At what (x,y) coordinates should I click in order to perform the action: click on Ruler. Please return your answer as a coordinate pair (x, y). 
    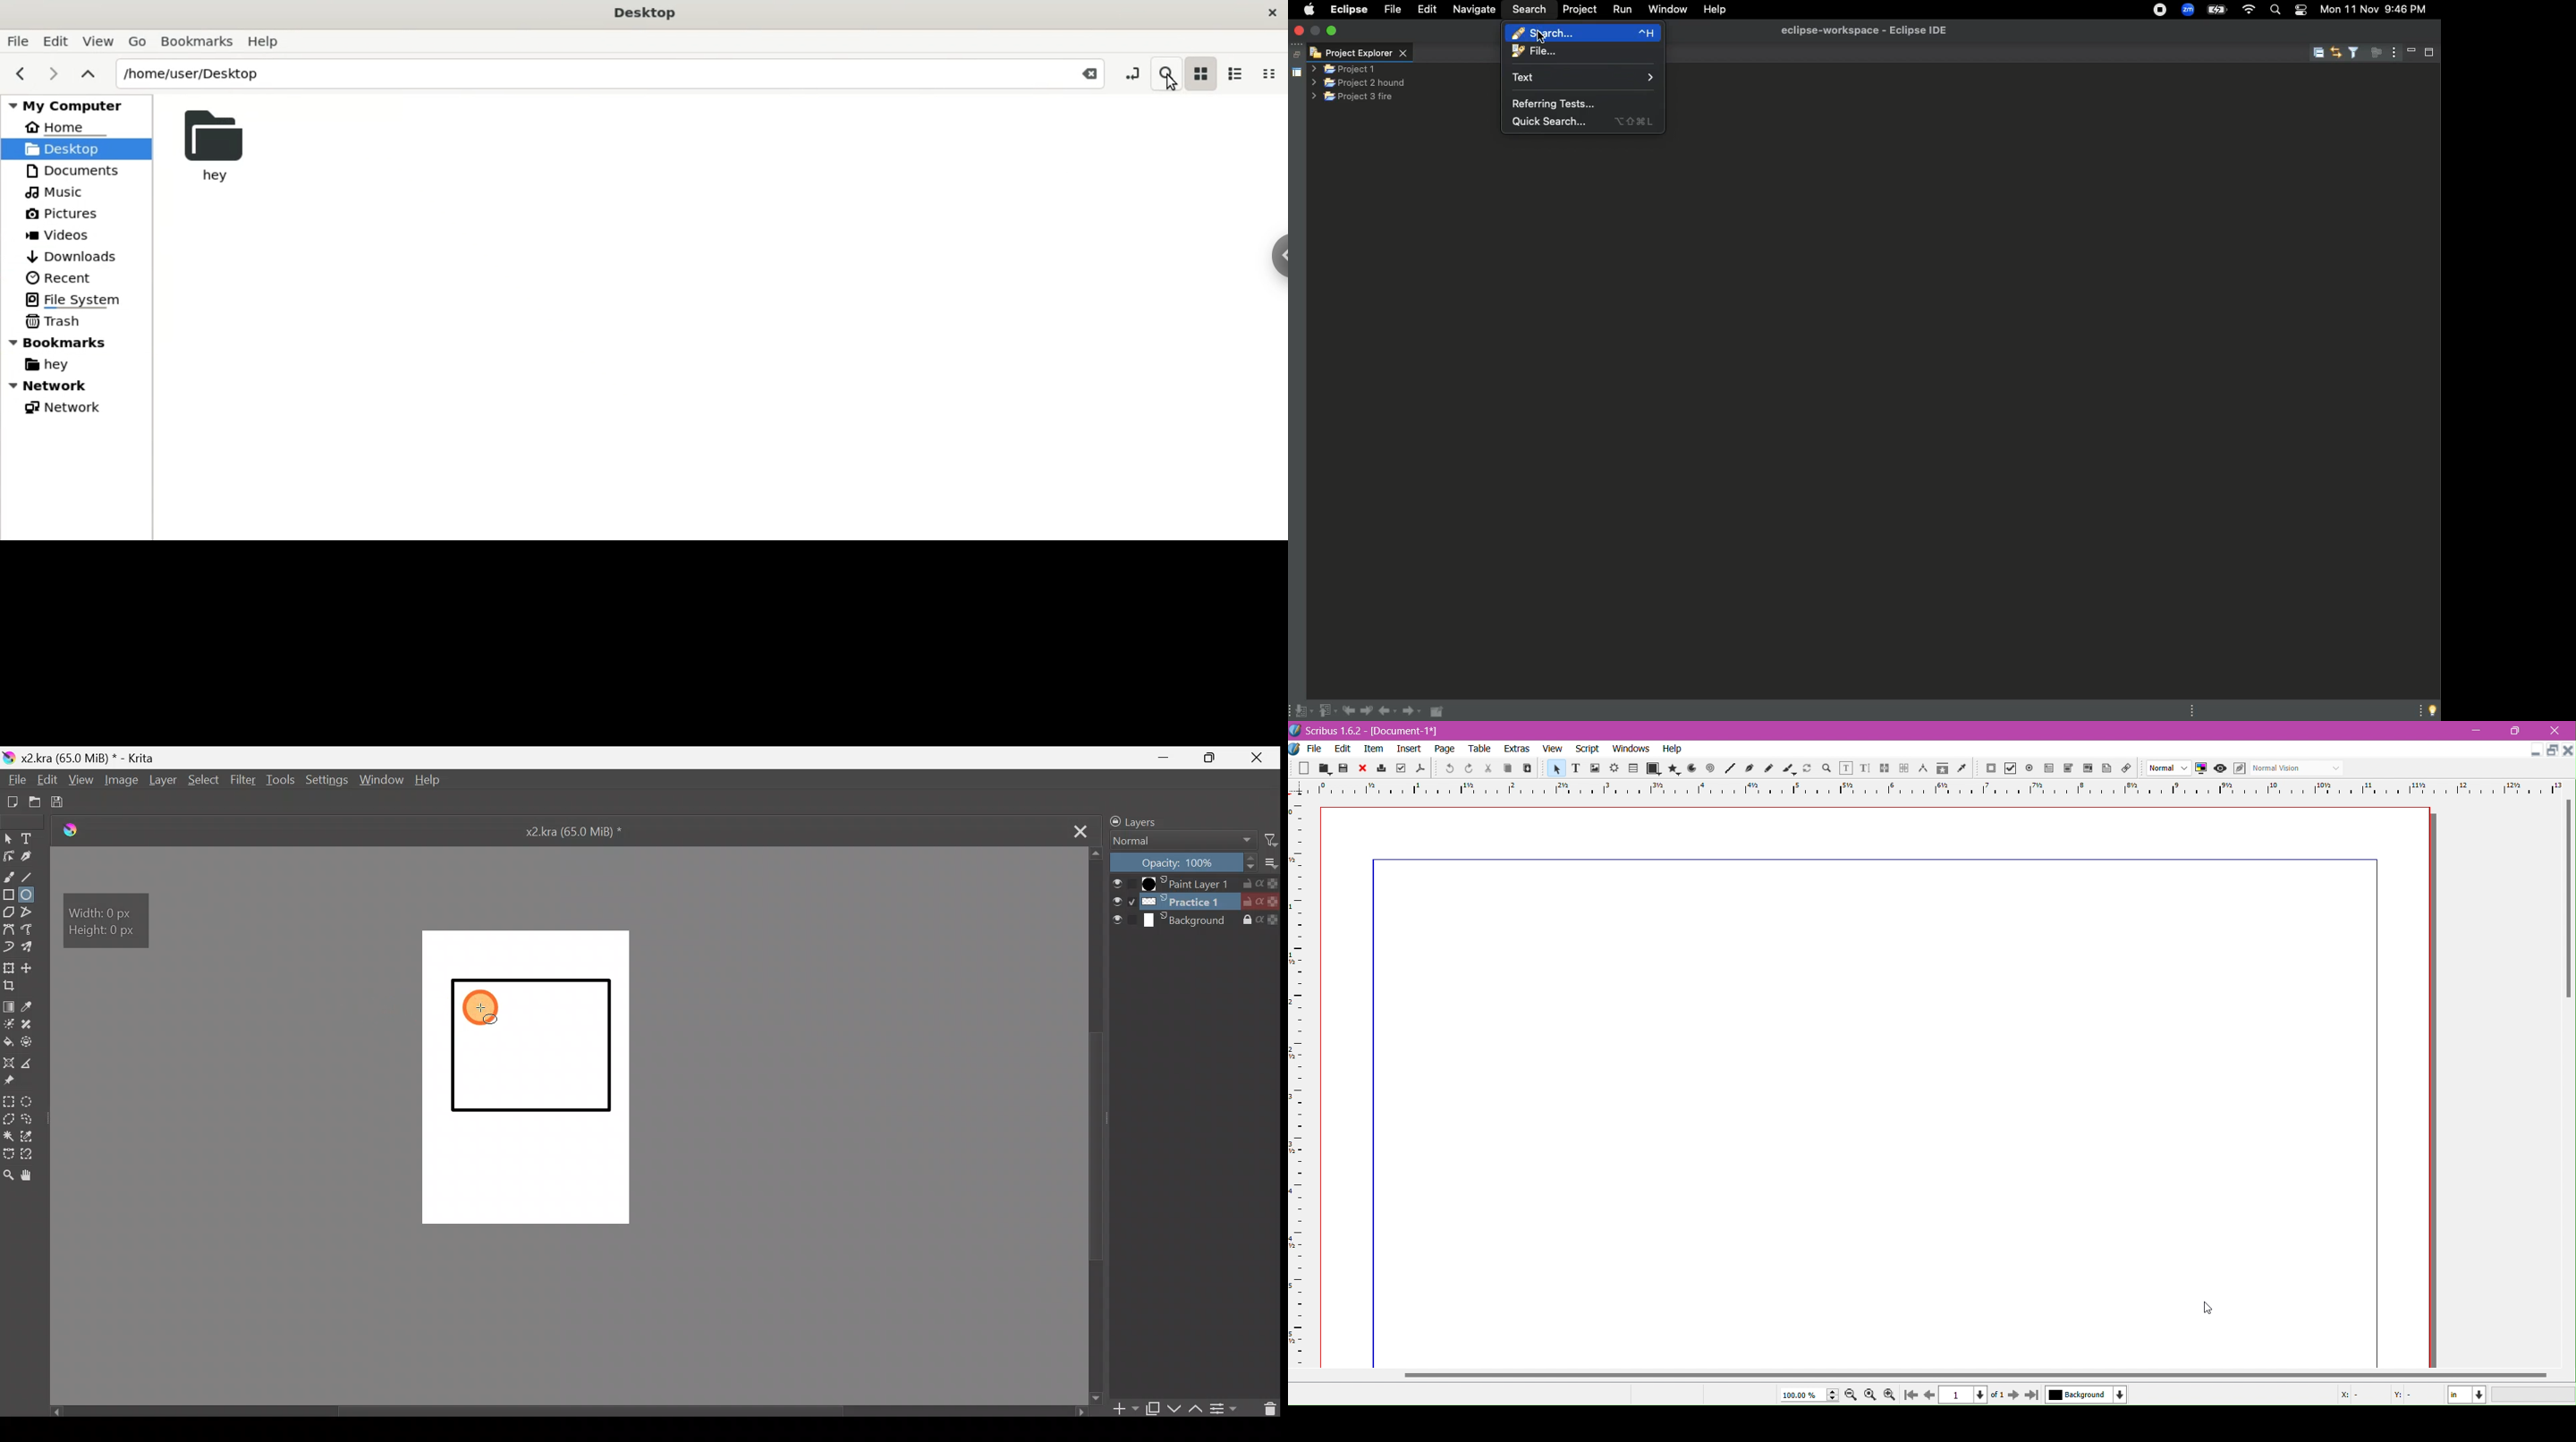
    Looking at the image, I should click on (1297, 1084).